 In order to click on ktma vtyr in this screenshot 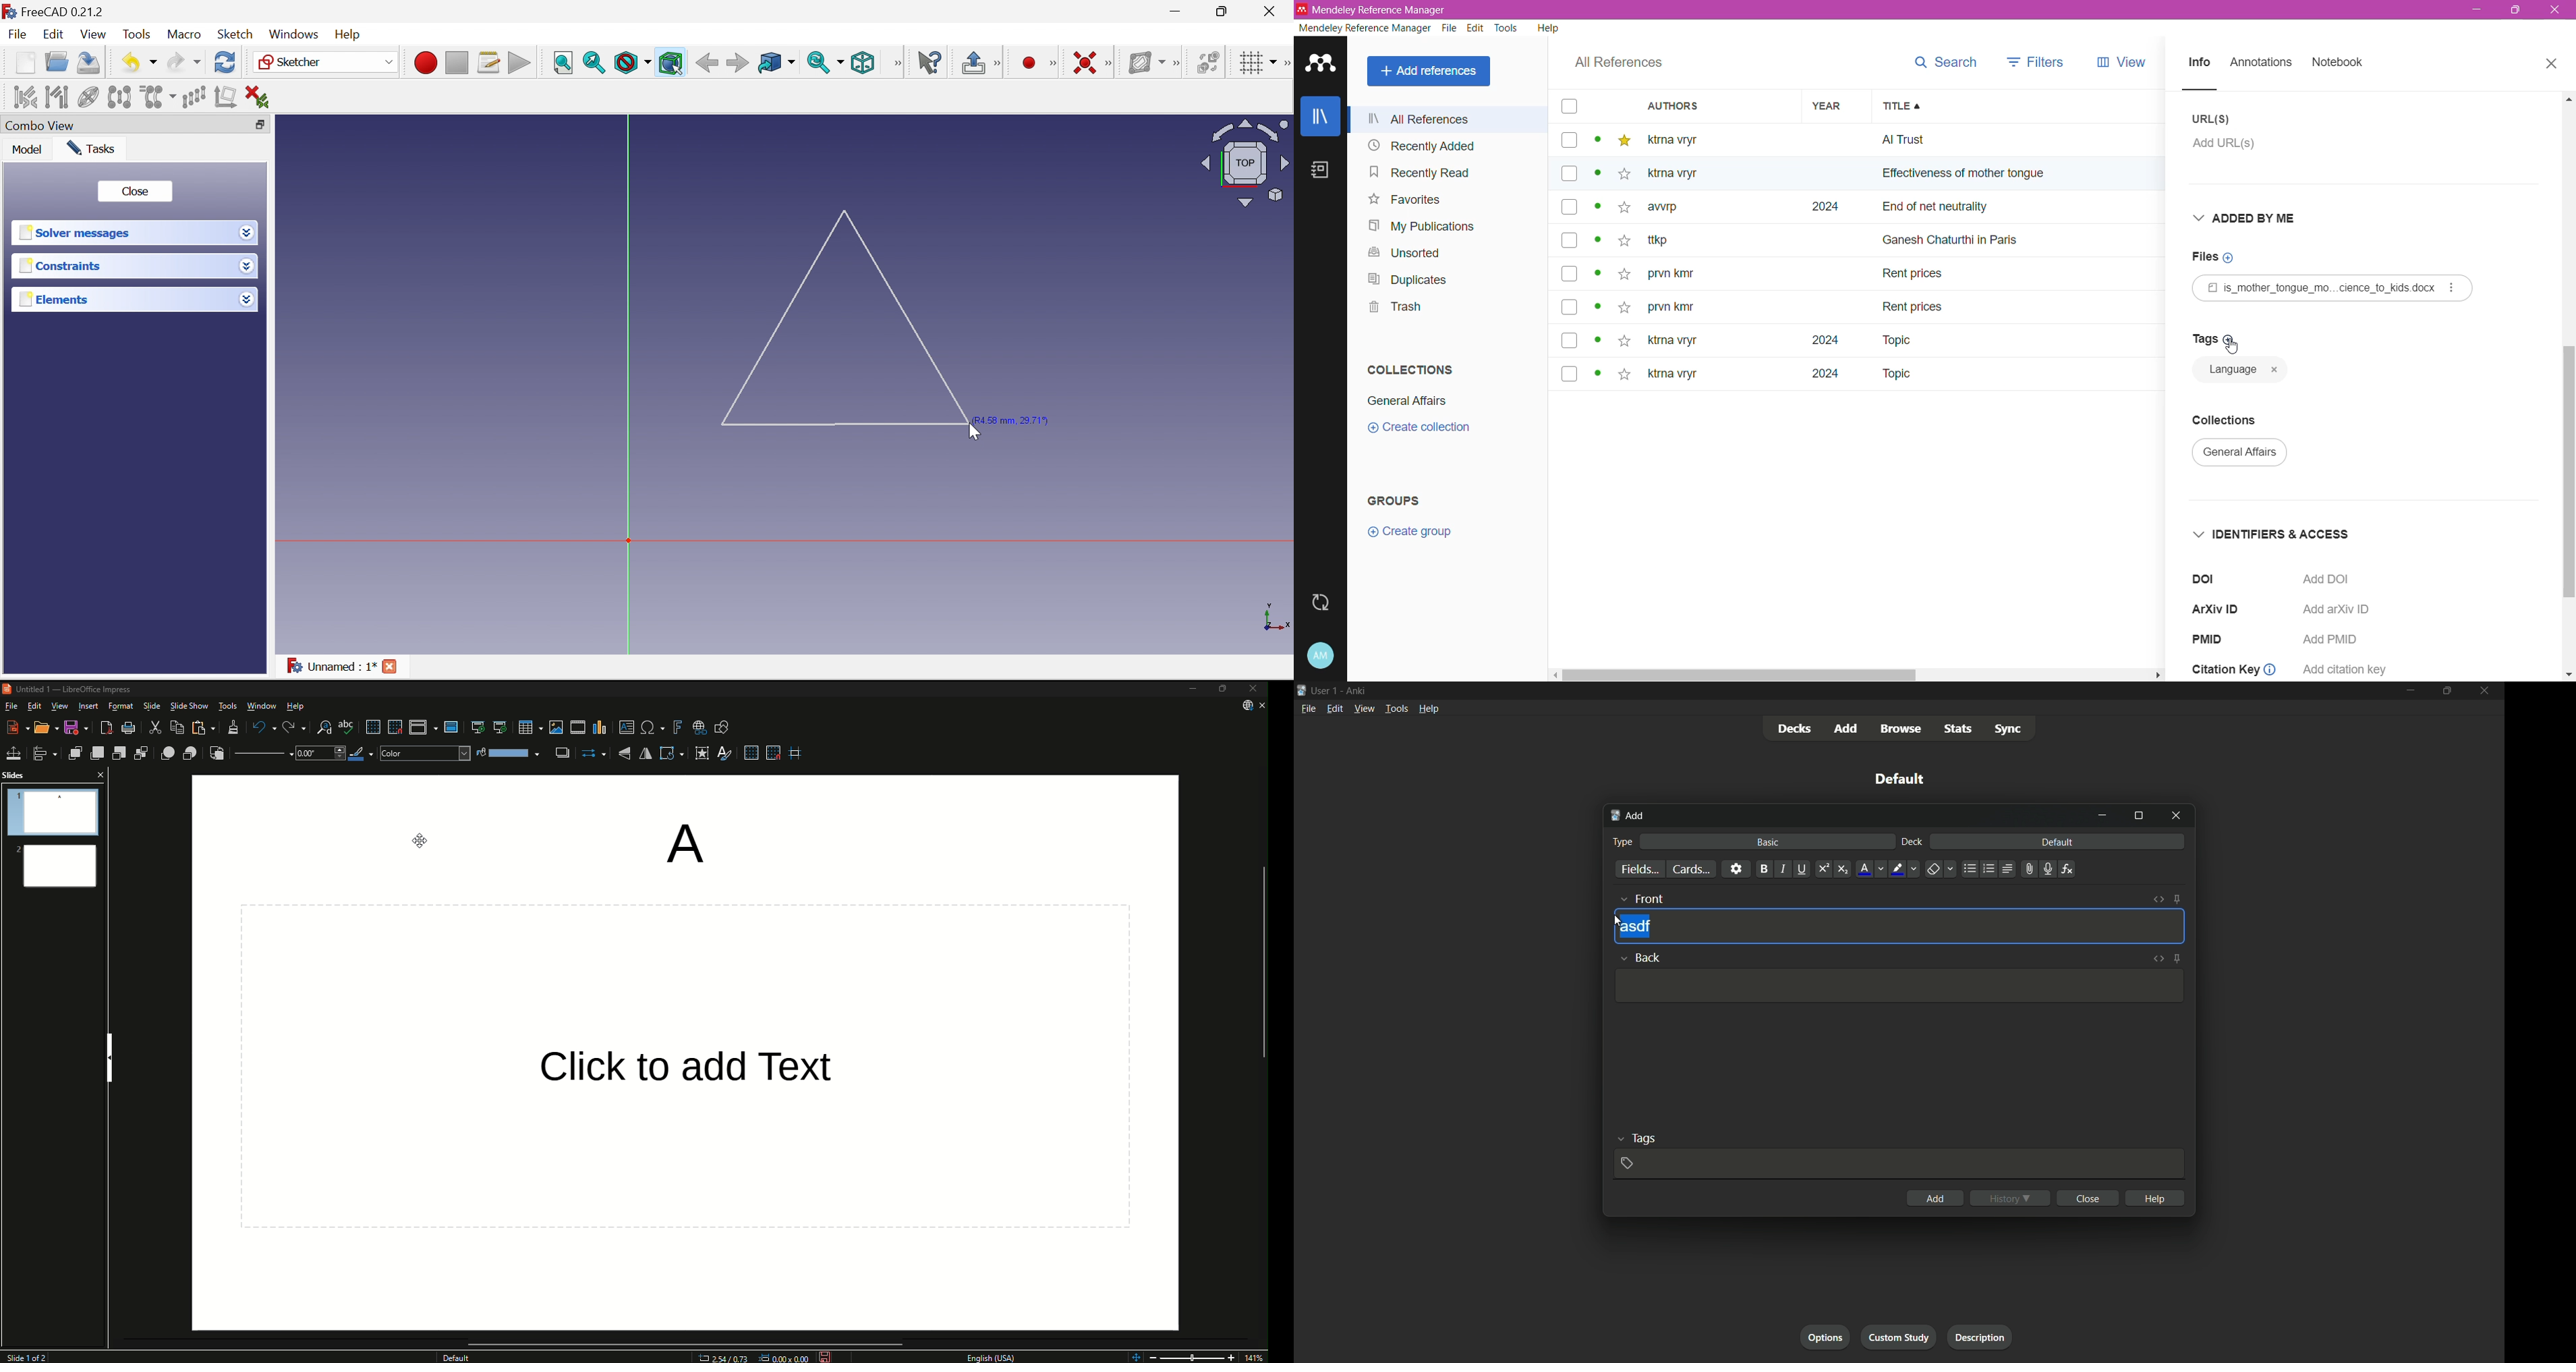, I will do `click(1682, 139)`.